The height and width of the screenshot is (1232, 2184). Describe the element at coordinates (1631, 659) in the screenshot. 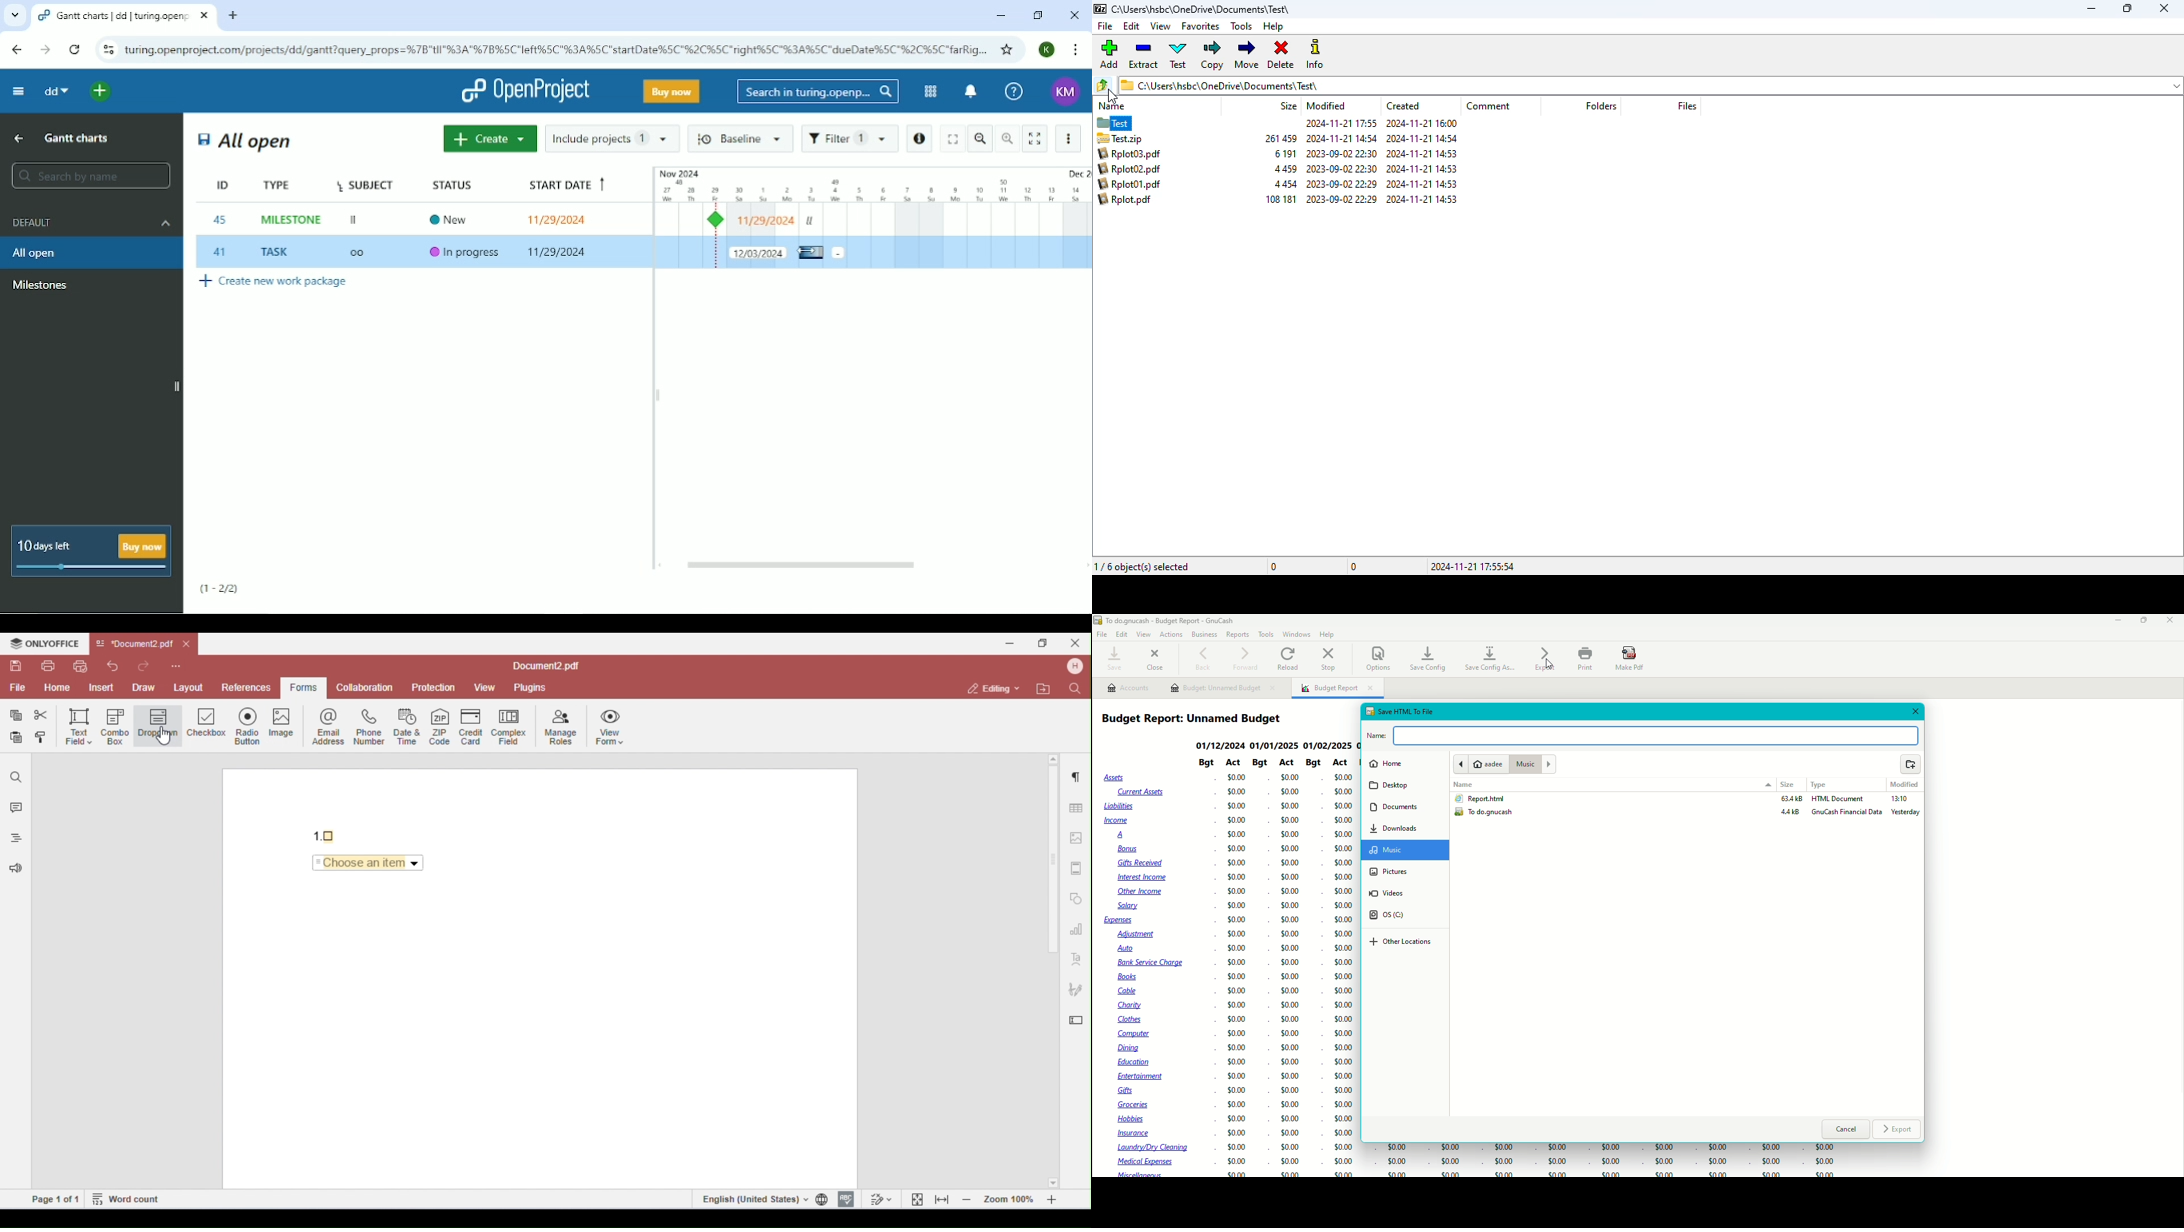

I see `Make PDF` at that location.